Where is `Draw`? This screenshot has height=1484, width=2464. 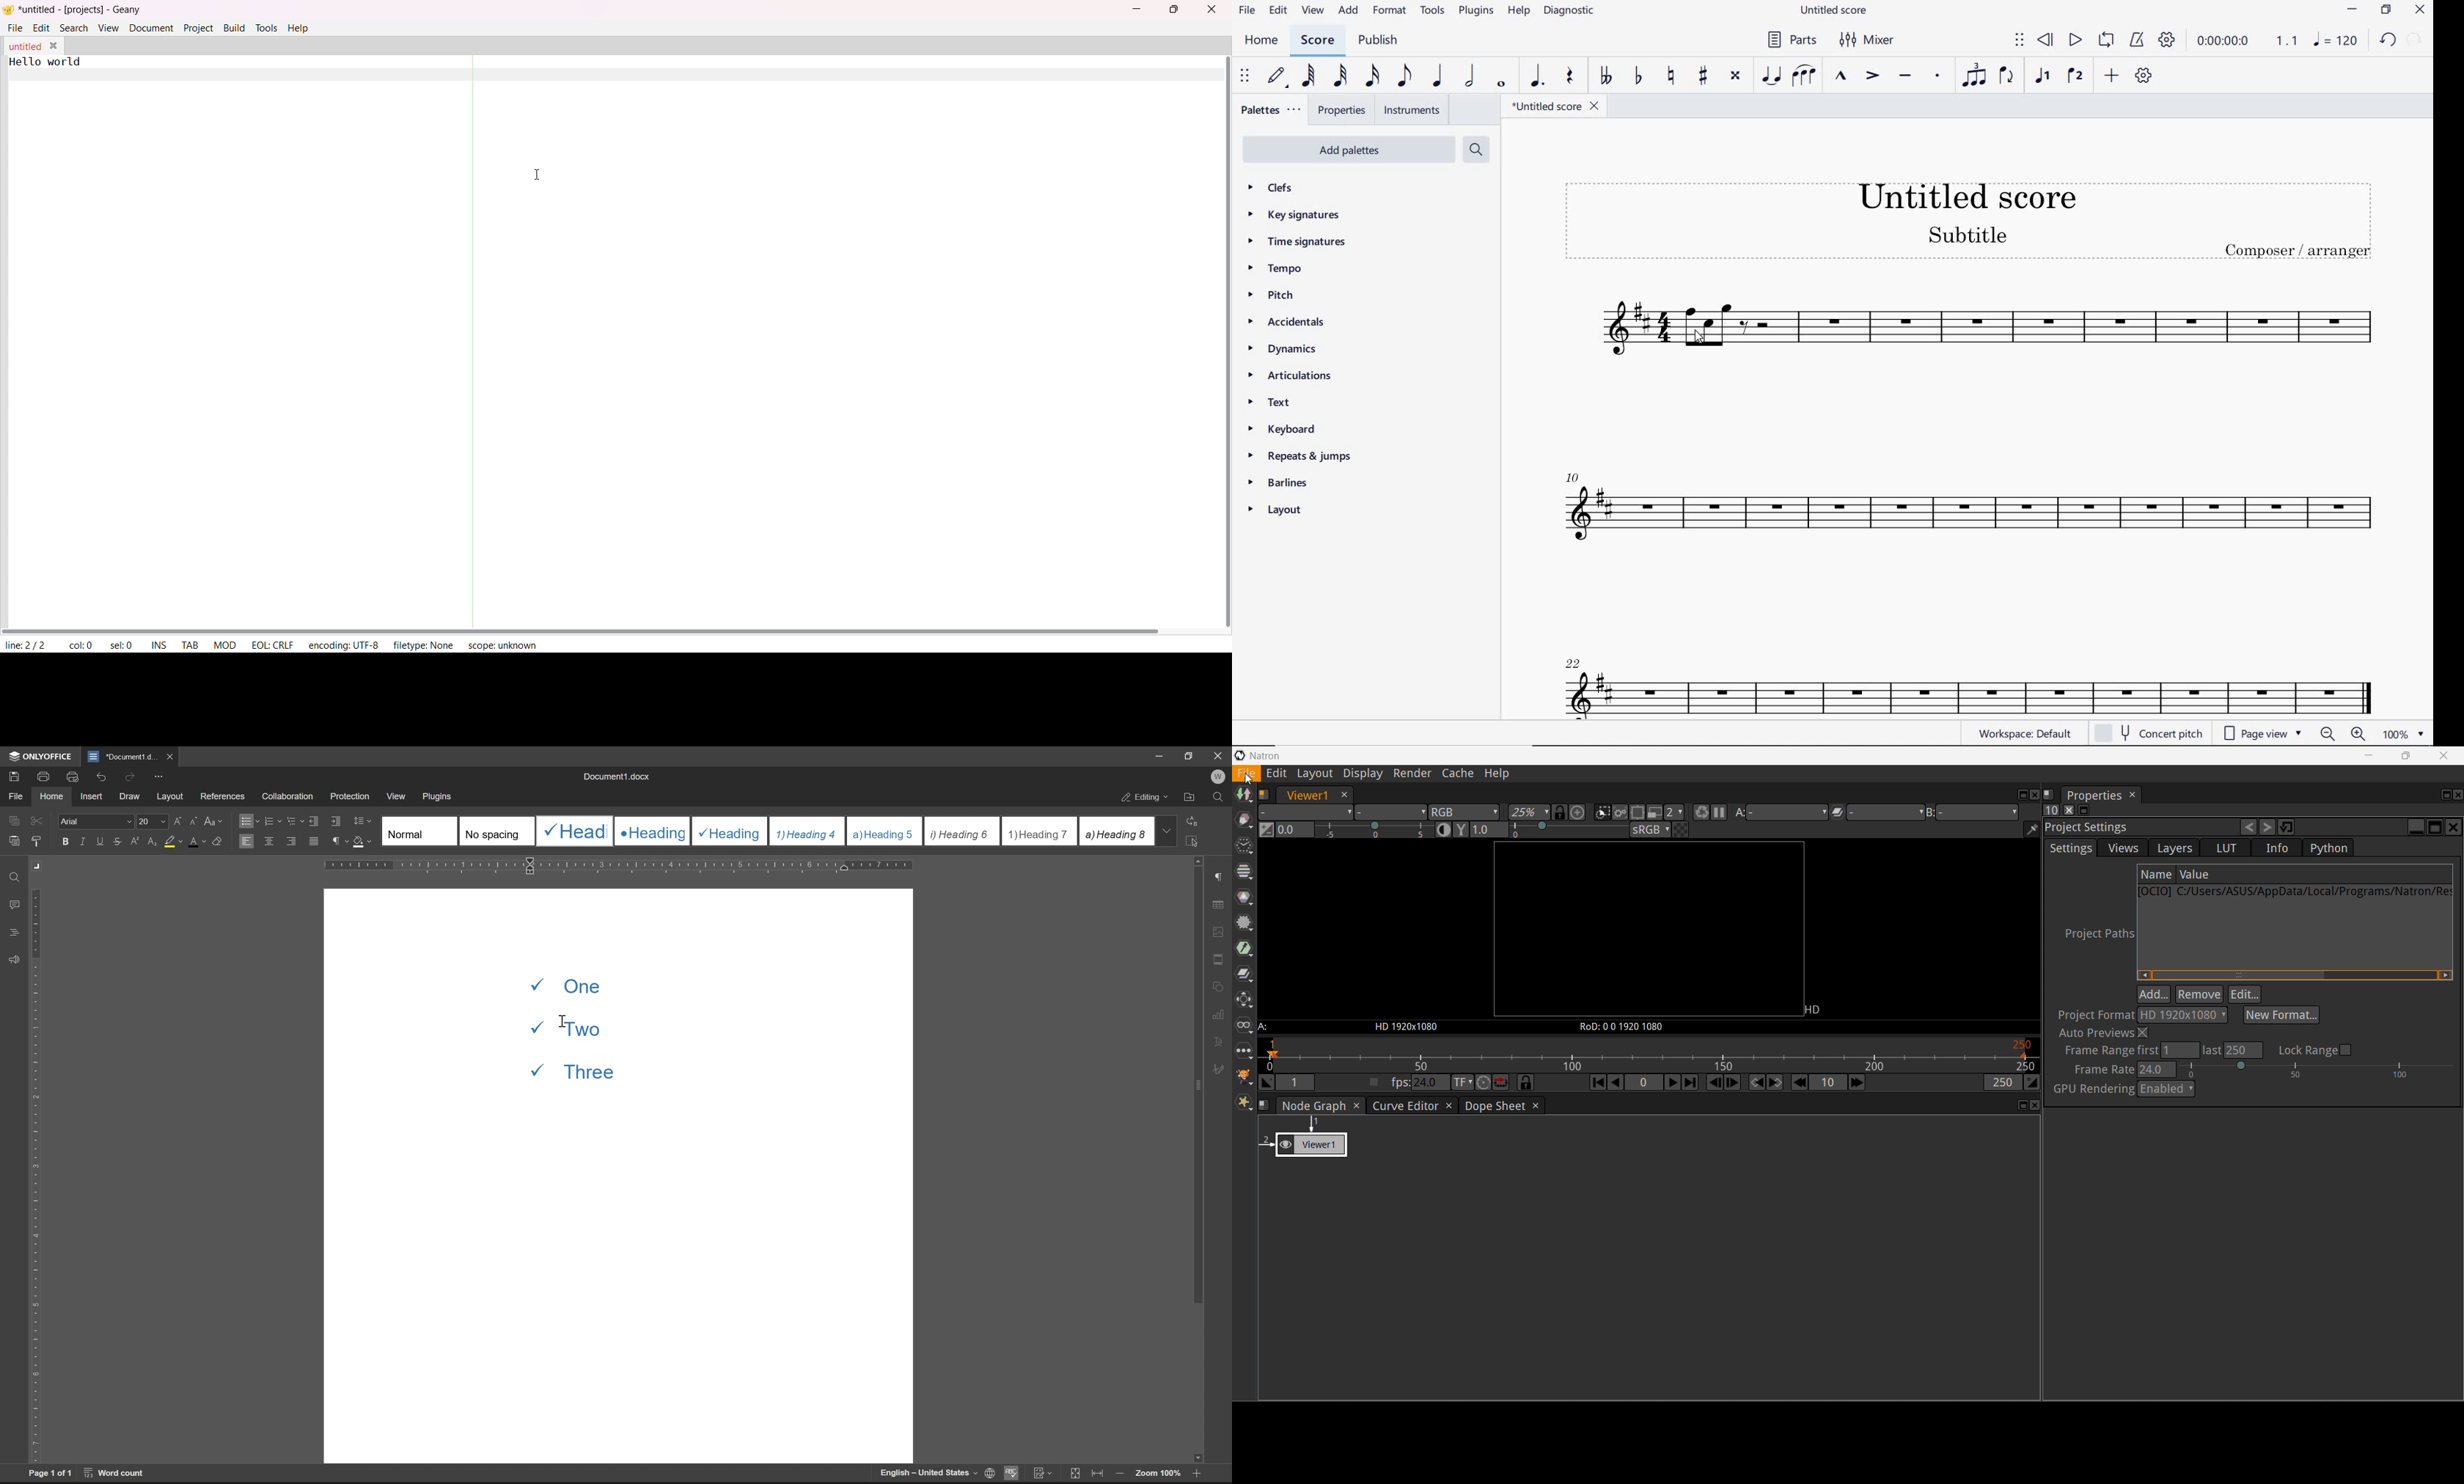 Draw is located at coordinates (1244, 820).